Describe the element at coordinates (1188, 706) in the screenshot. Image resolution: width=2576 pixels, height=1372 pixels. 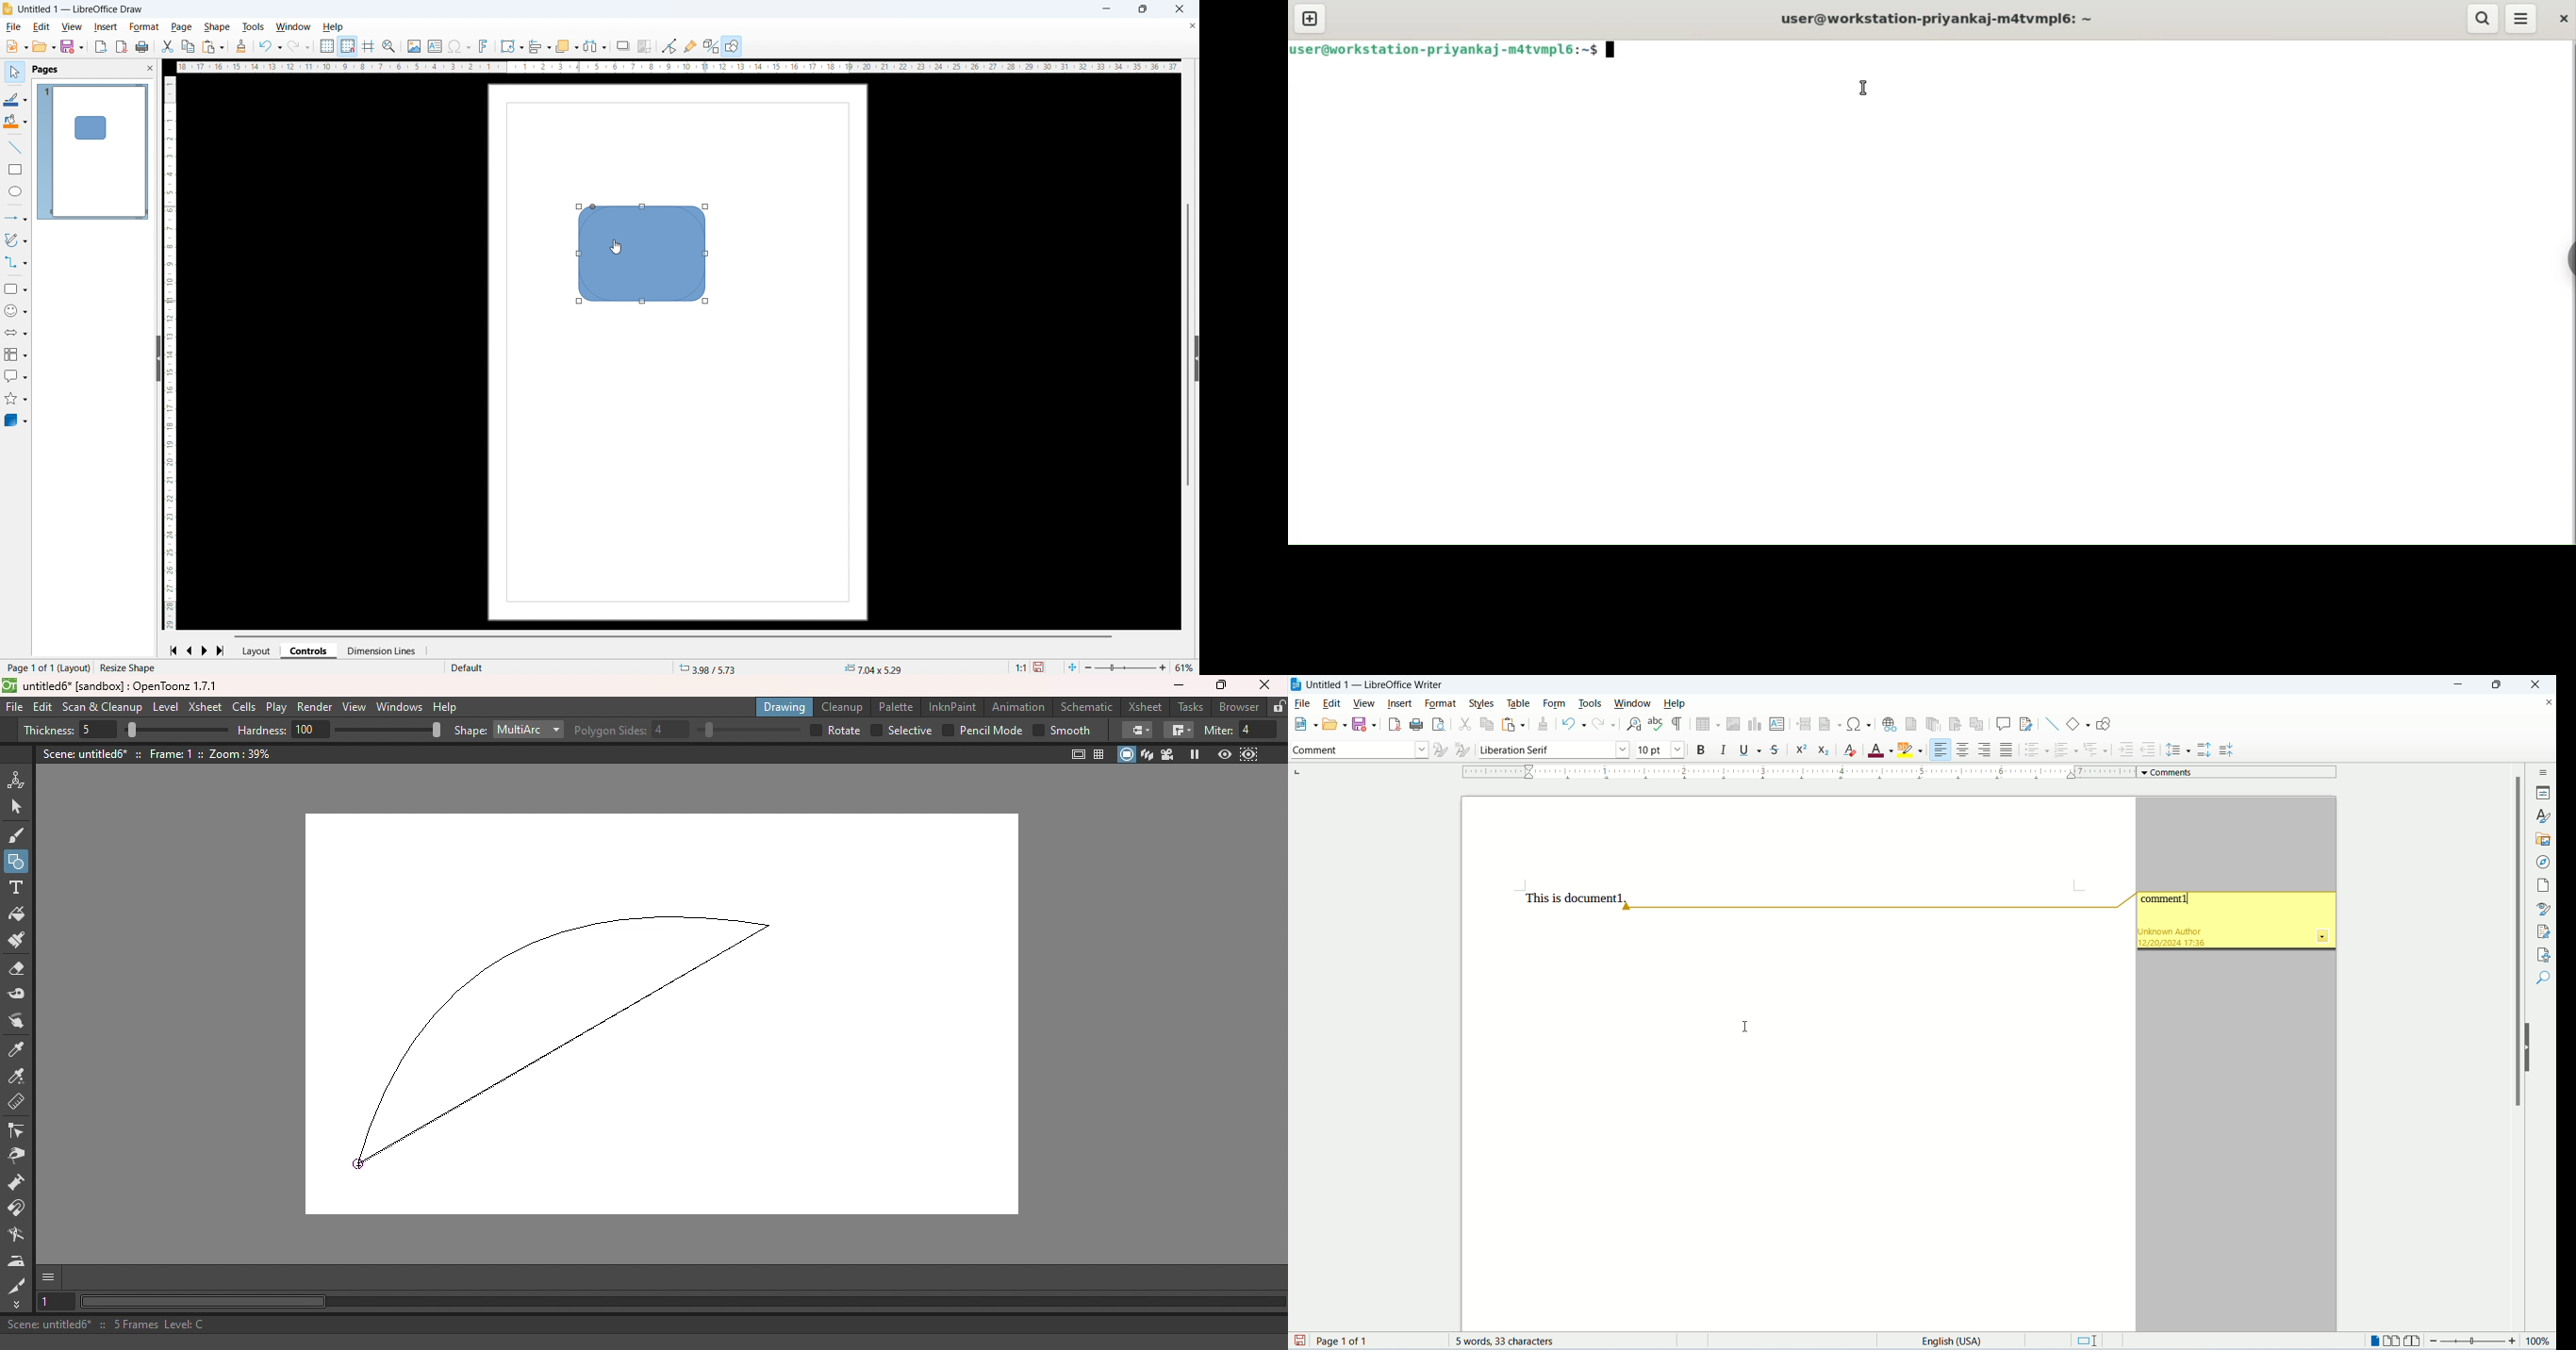
I see `Tasks` at that location.